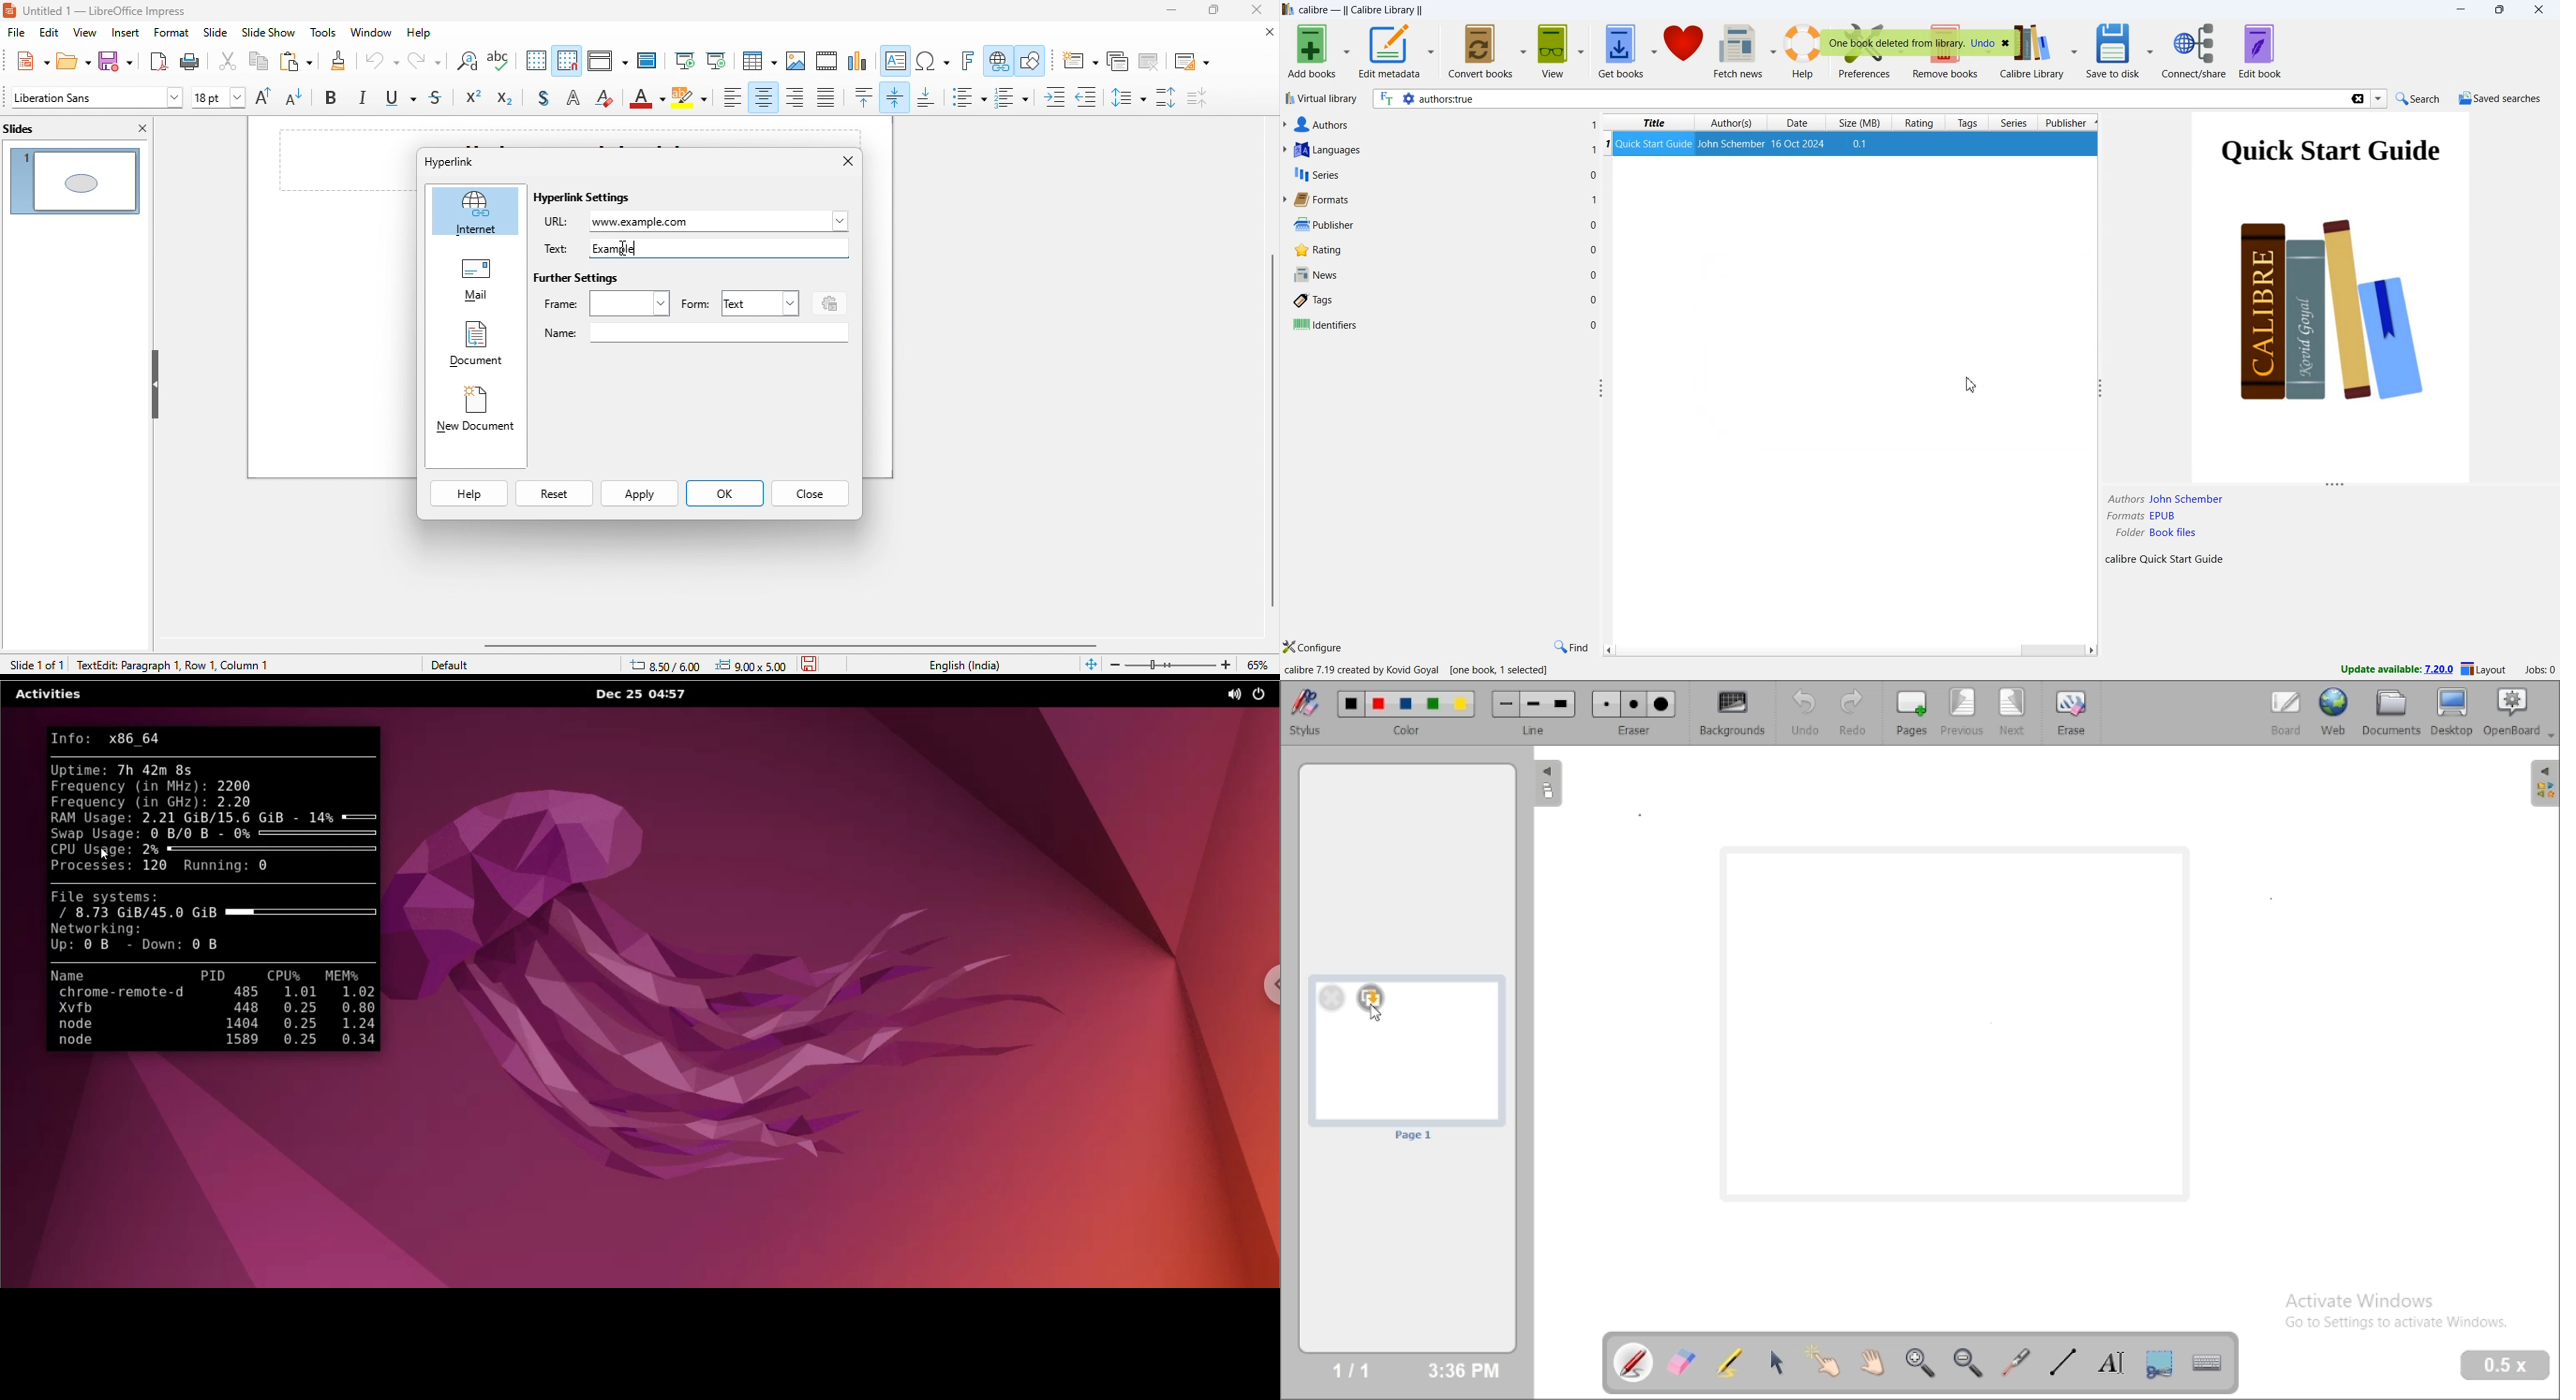 Image resolution: width=2576 pixels, height=1400 pixels. I want to click on paste, so click(293, 63).